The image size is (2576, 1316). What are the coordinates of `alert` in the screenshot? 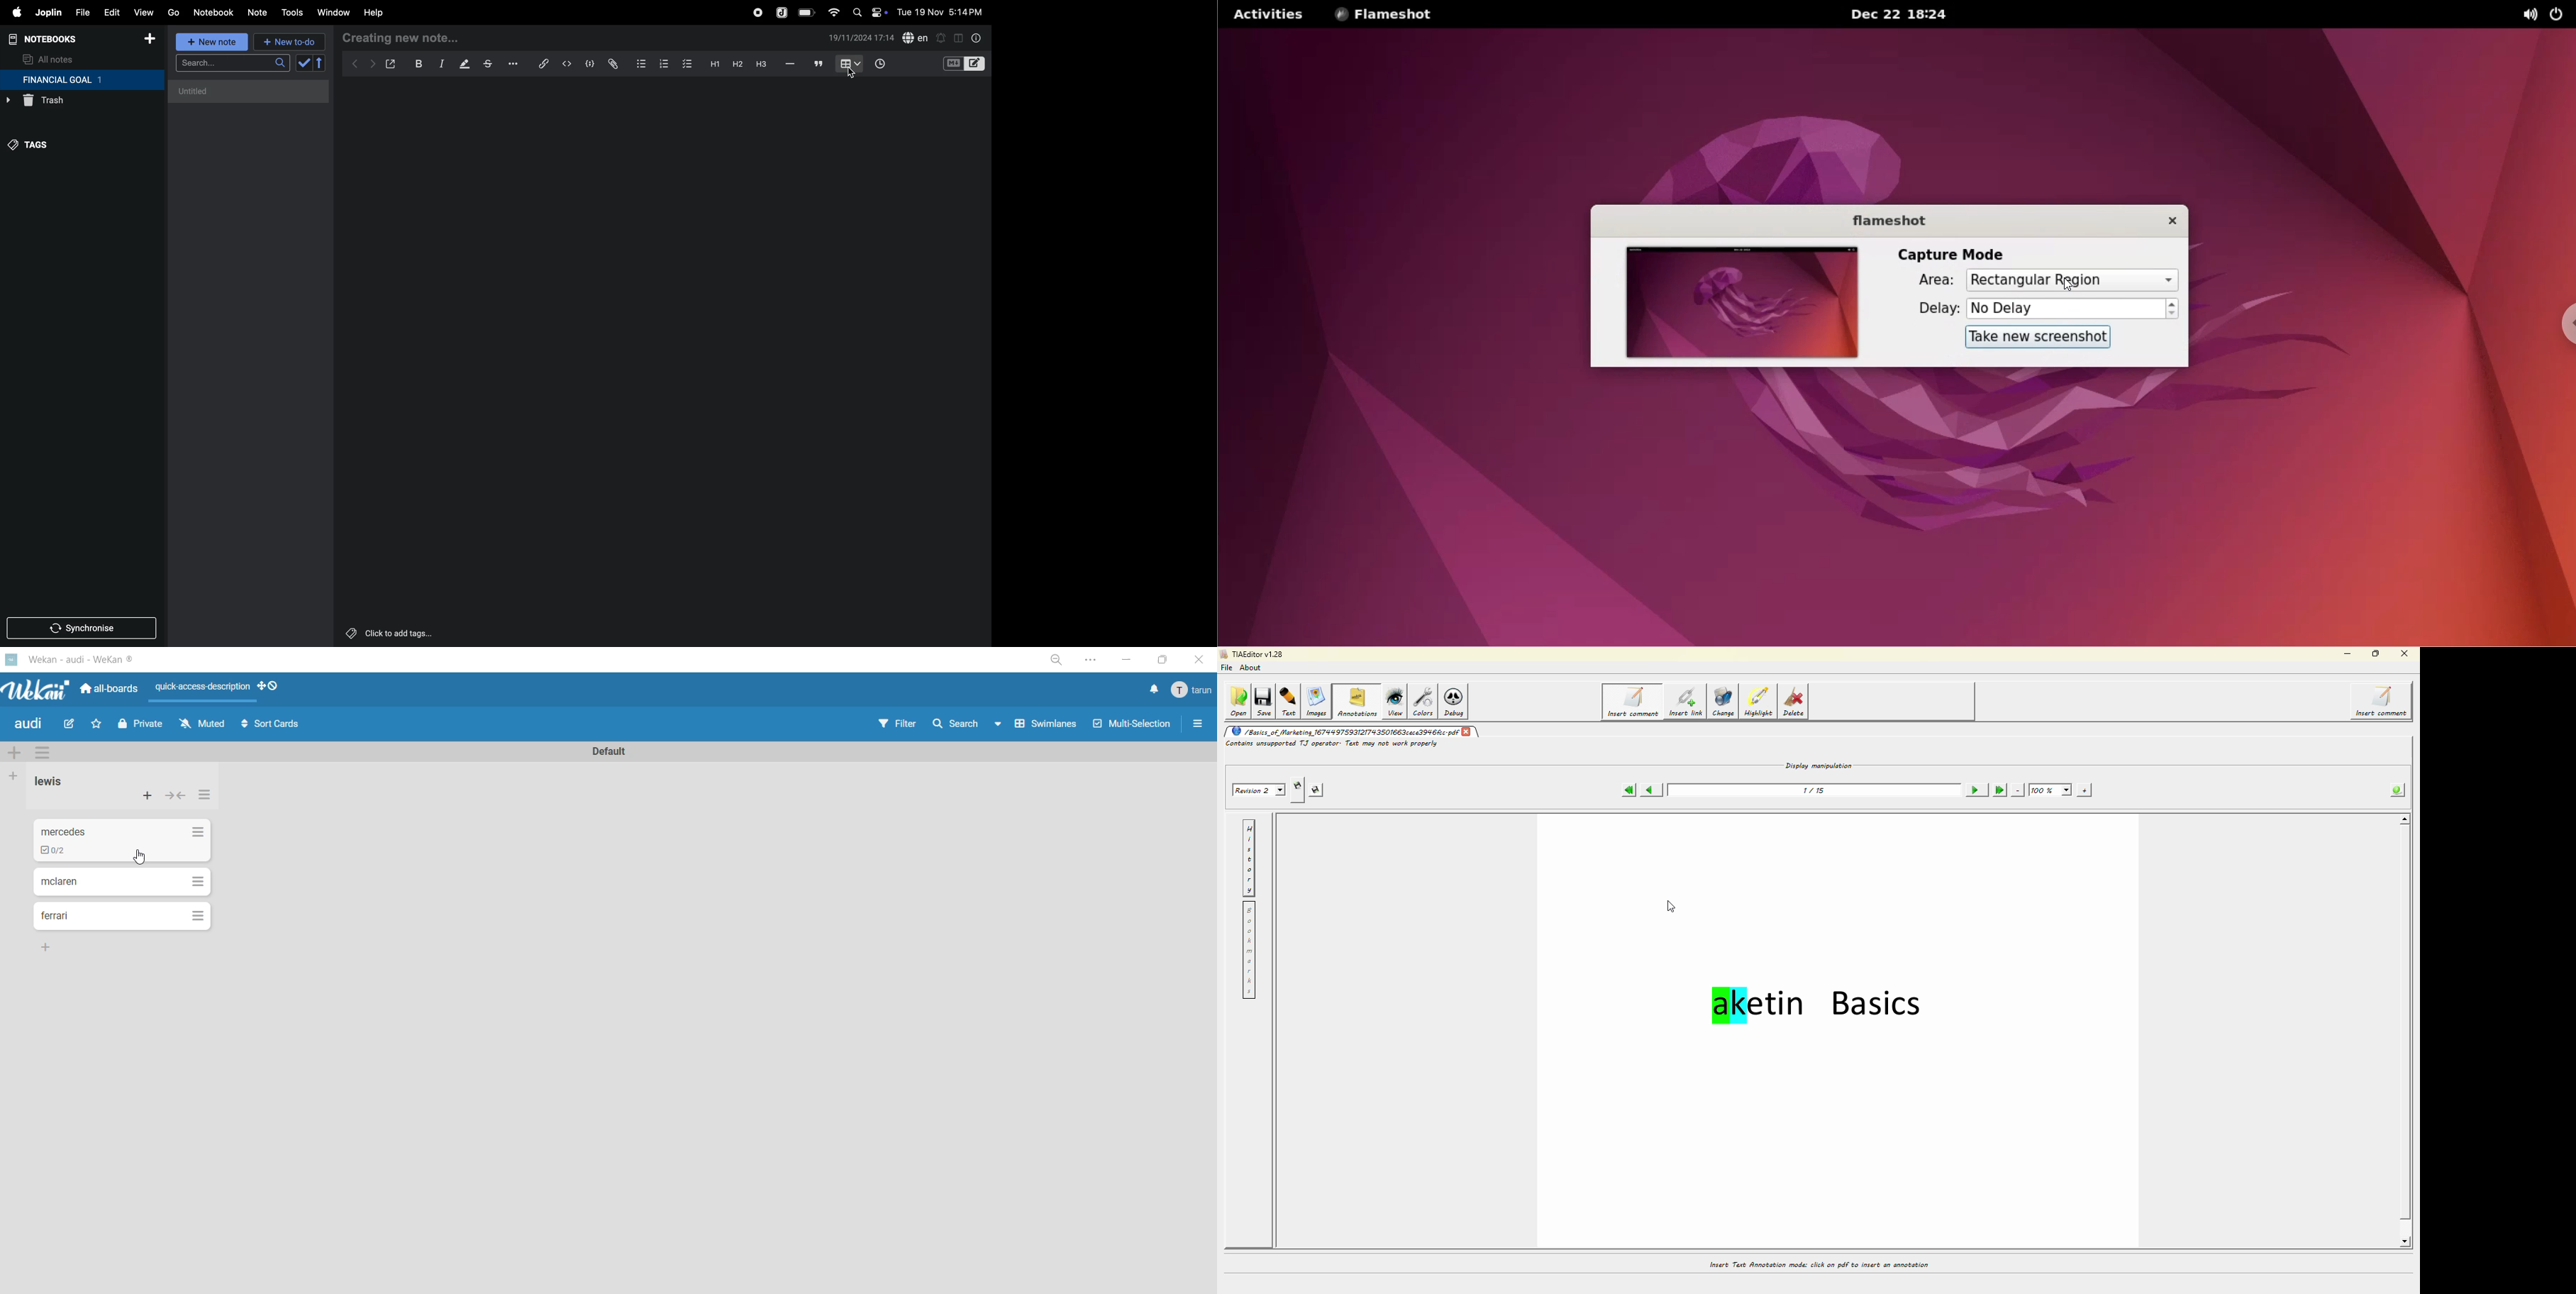 It's located at (941, 38).